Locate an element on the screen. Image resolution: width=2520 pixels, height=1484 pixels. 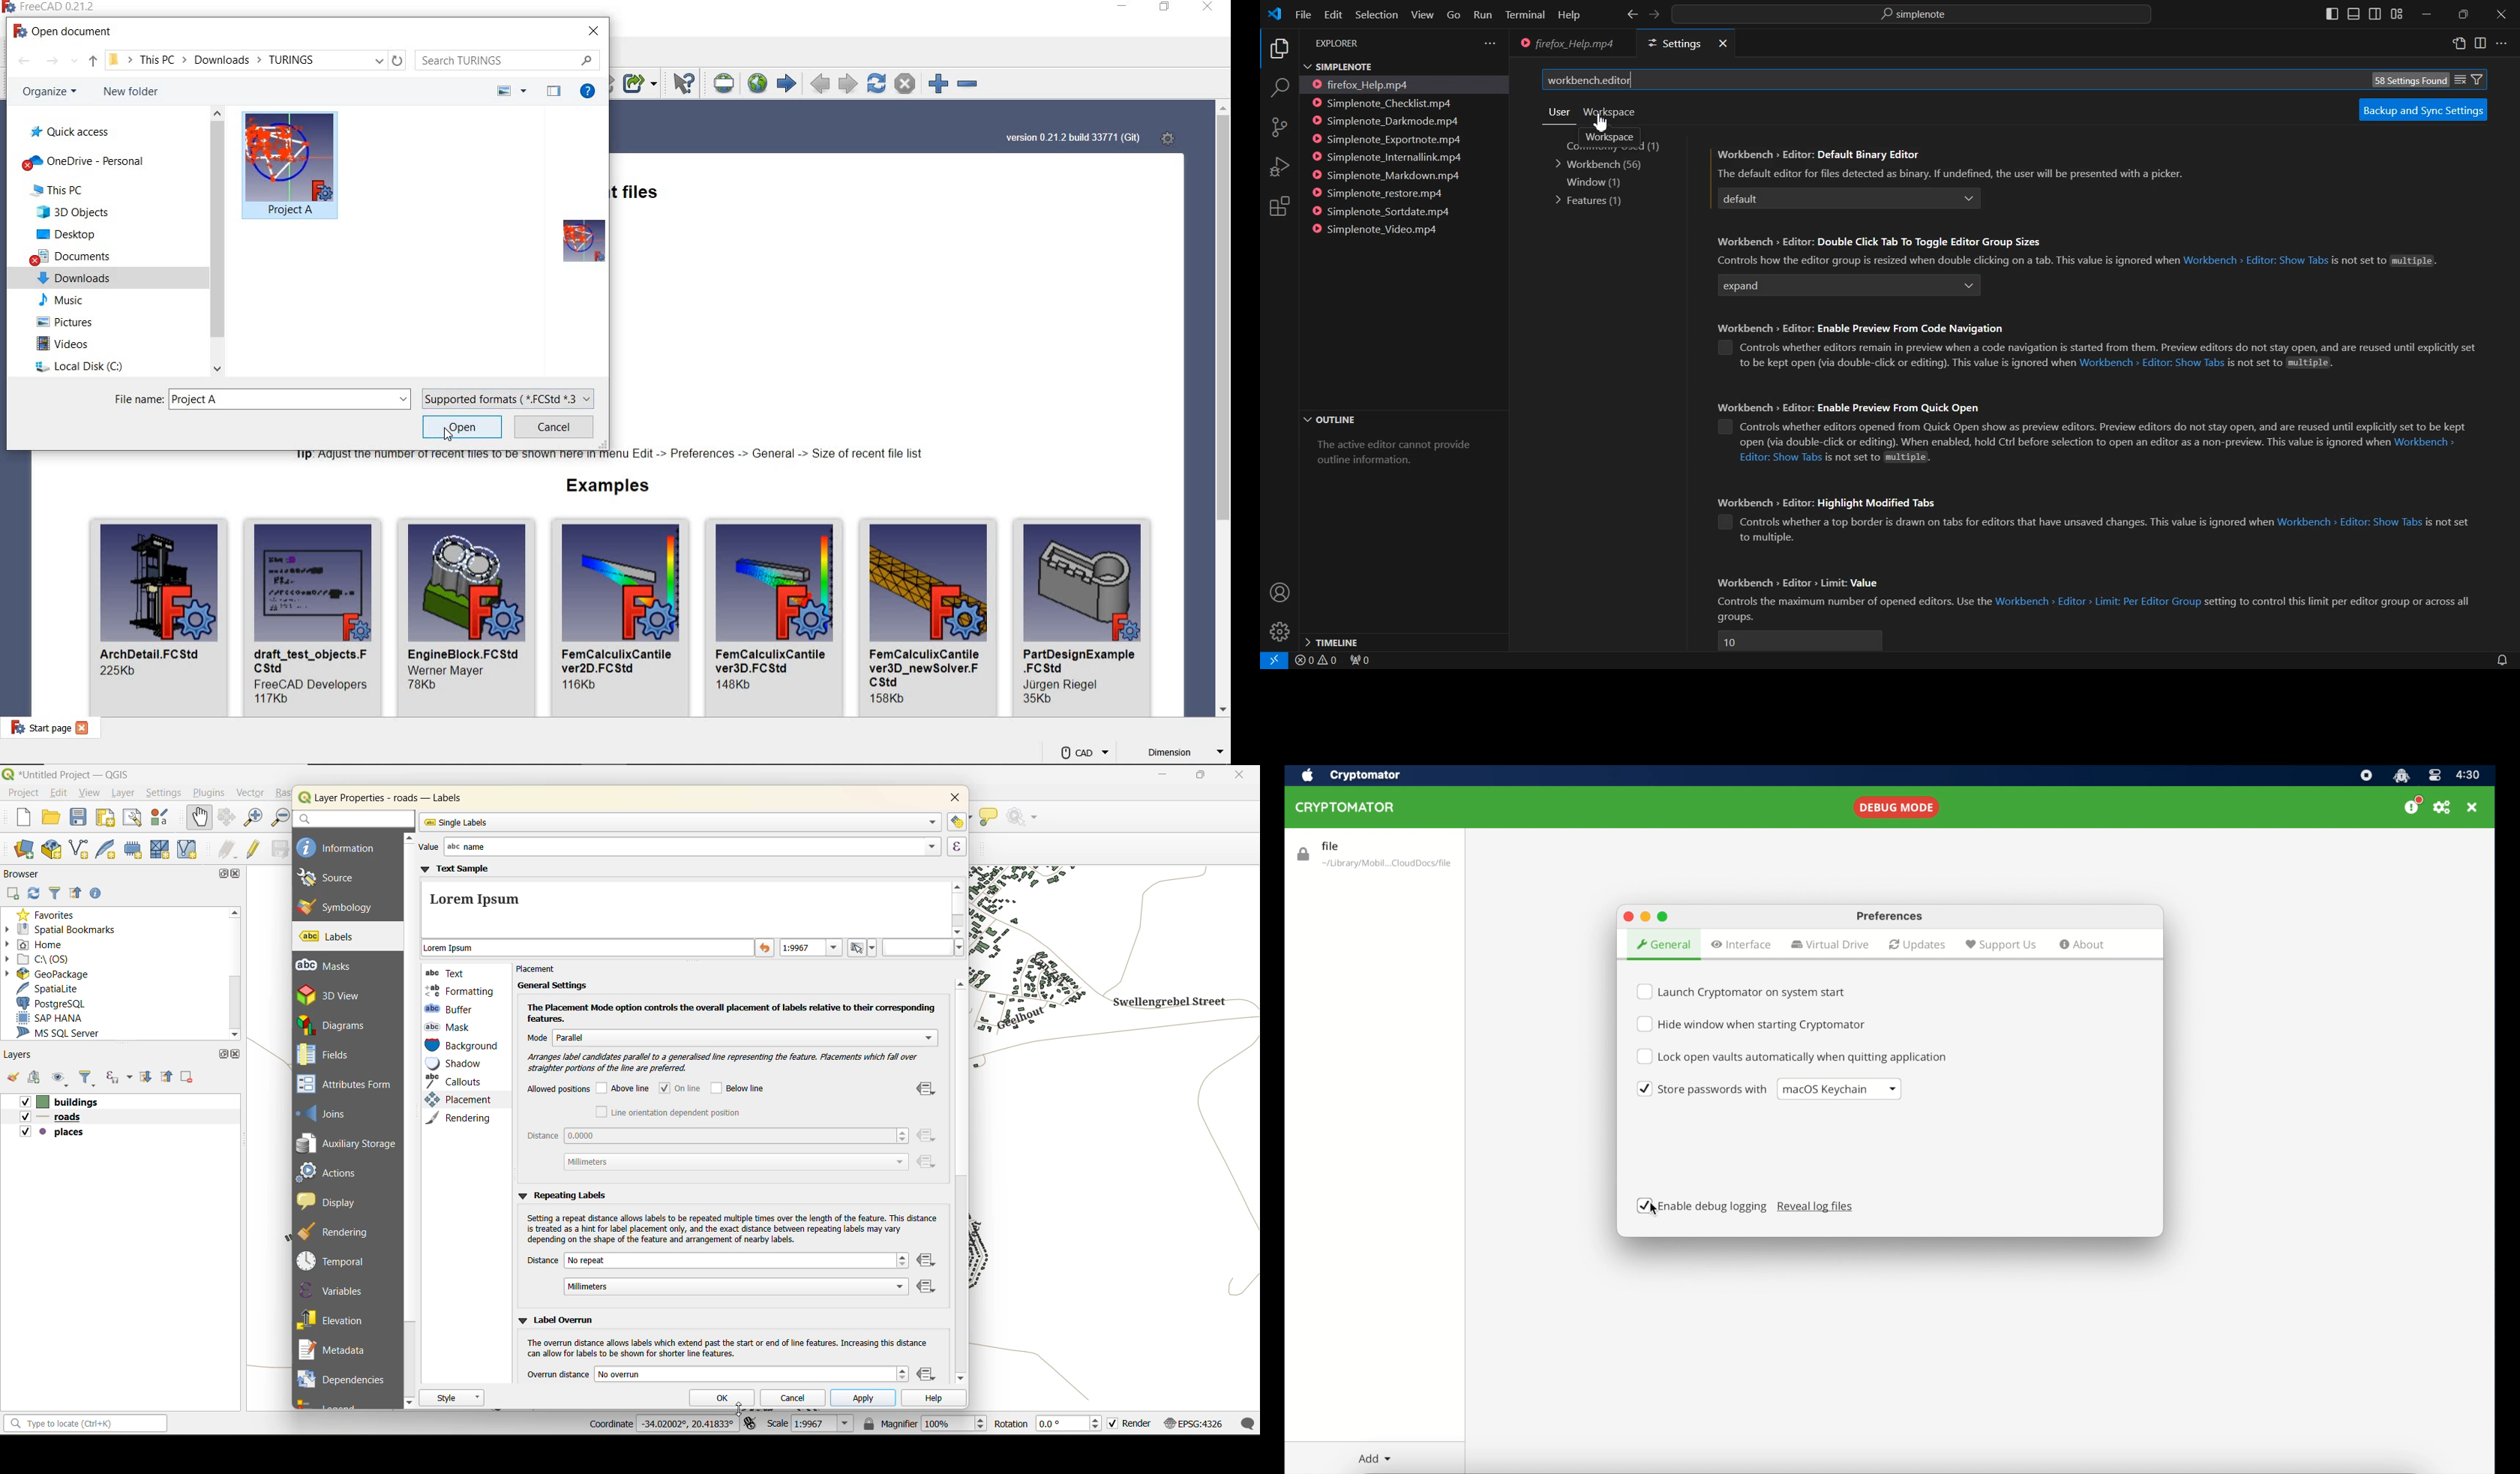
Edit is located at coordinates (1332, 14).